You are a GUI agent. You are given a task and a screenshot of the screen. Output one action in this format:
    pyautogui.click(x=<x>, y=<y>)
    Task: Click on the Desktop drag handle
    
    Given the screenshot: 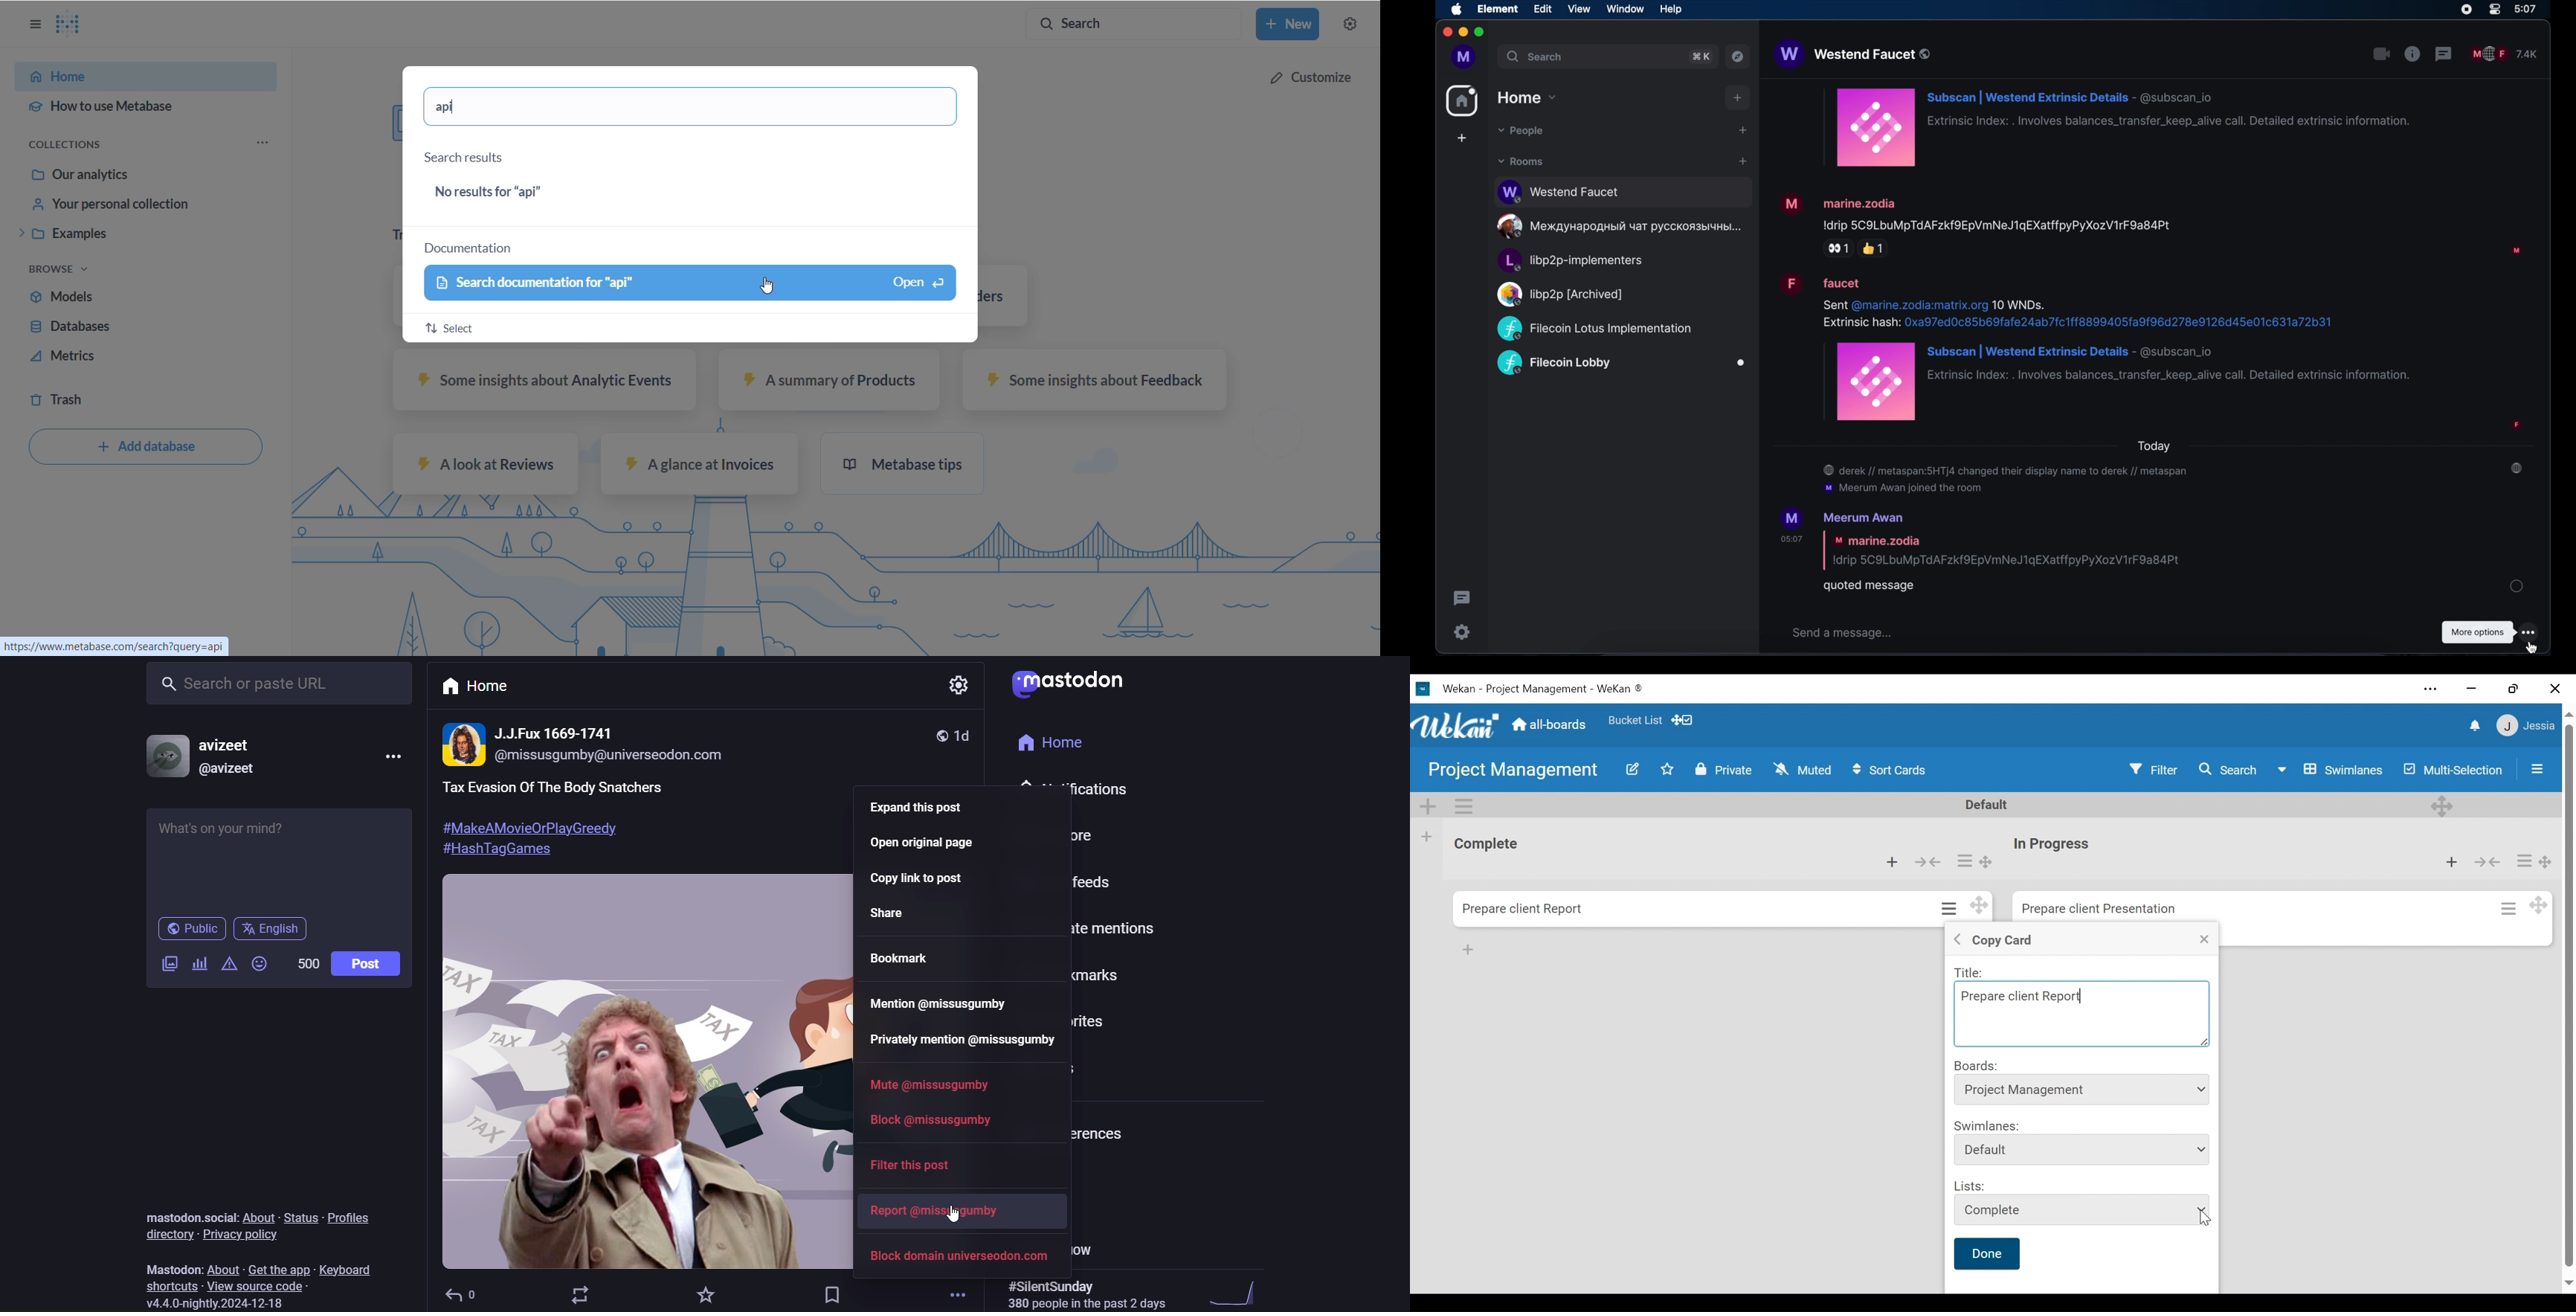 What is the action you would take?
    pyautogui.click(x=2547, y=863)
    